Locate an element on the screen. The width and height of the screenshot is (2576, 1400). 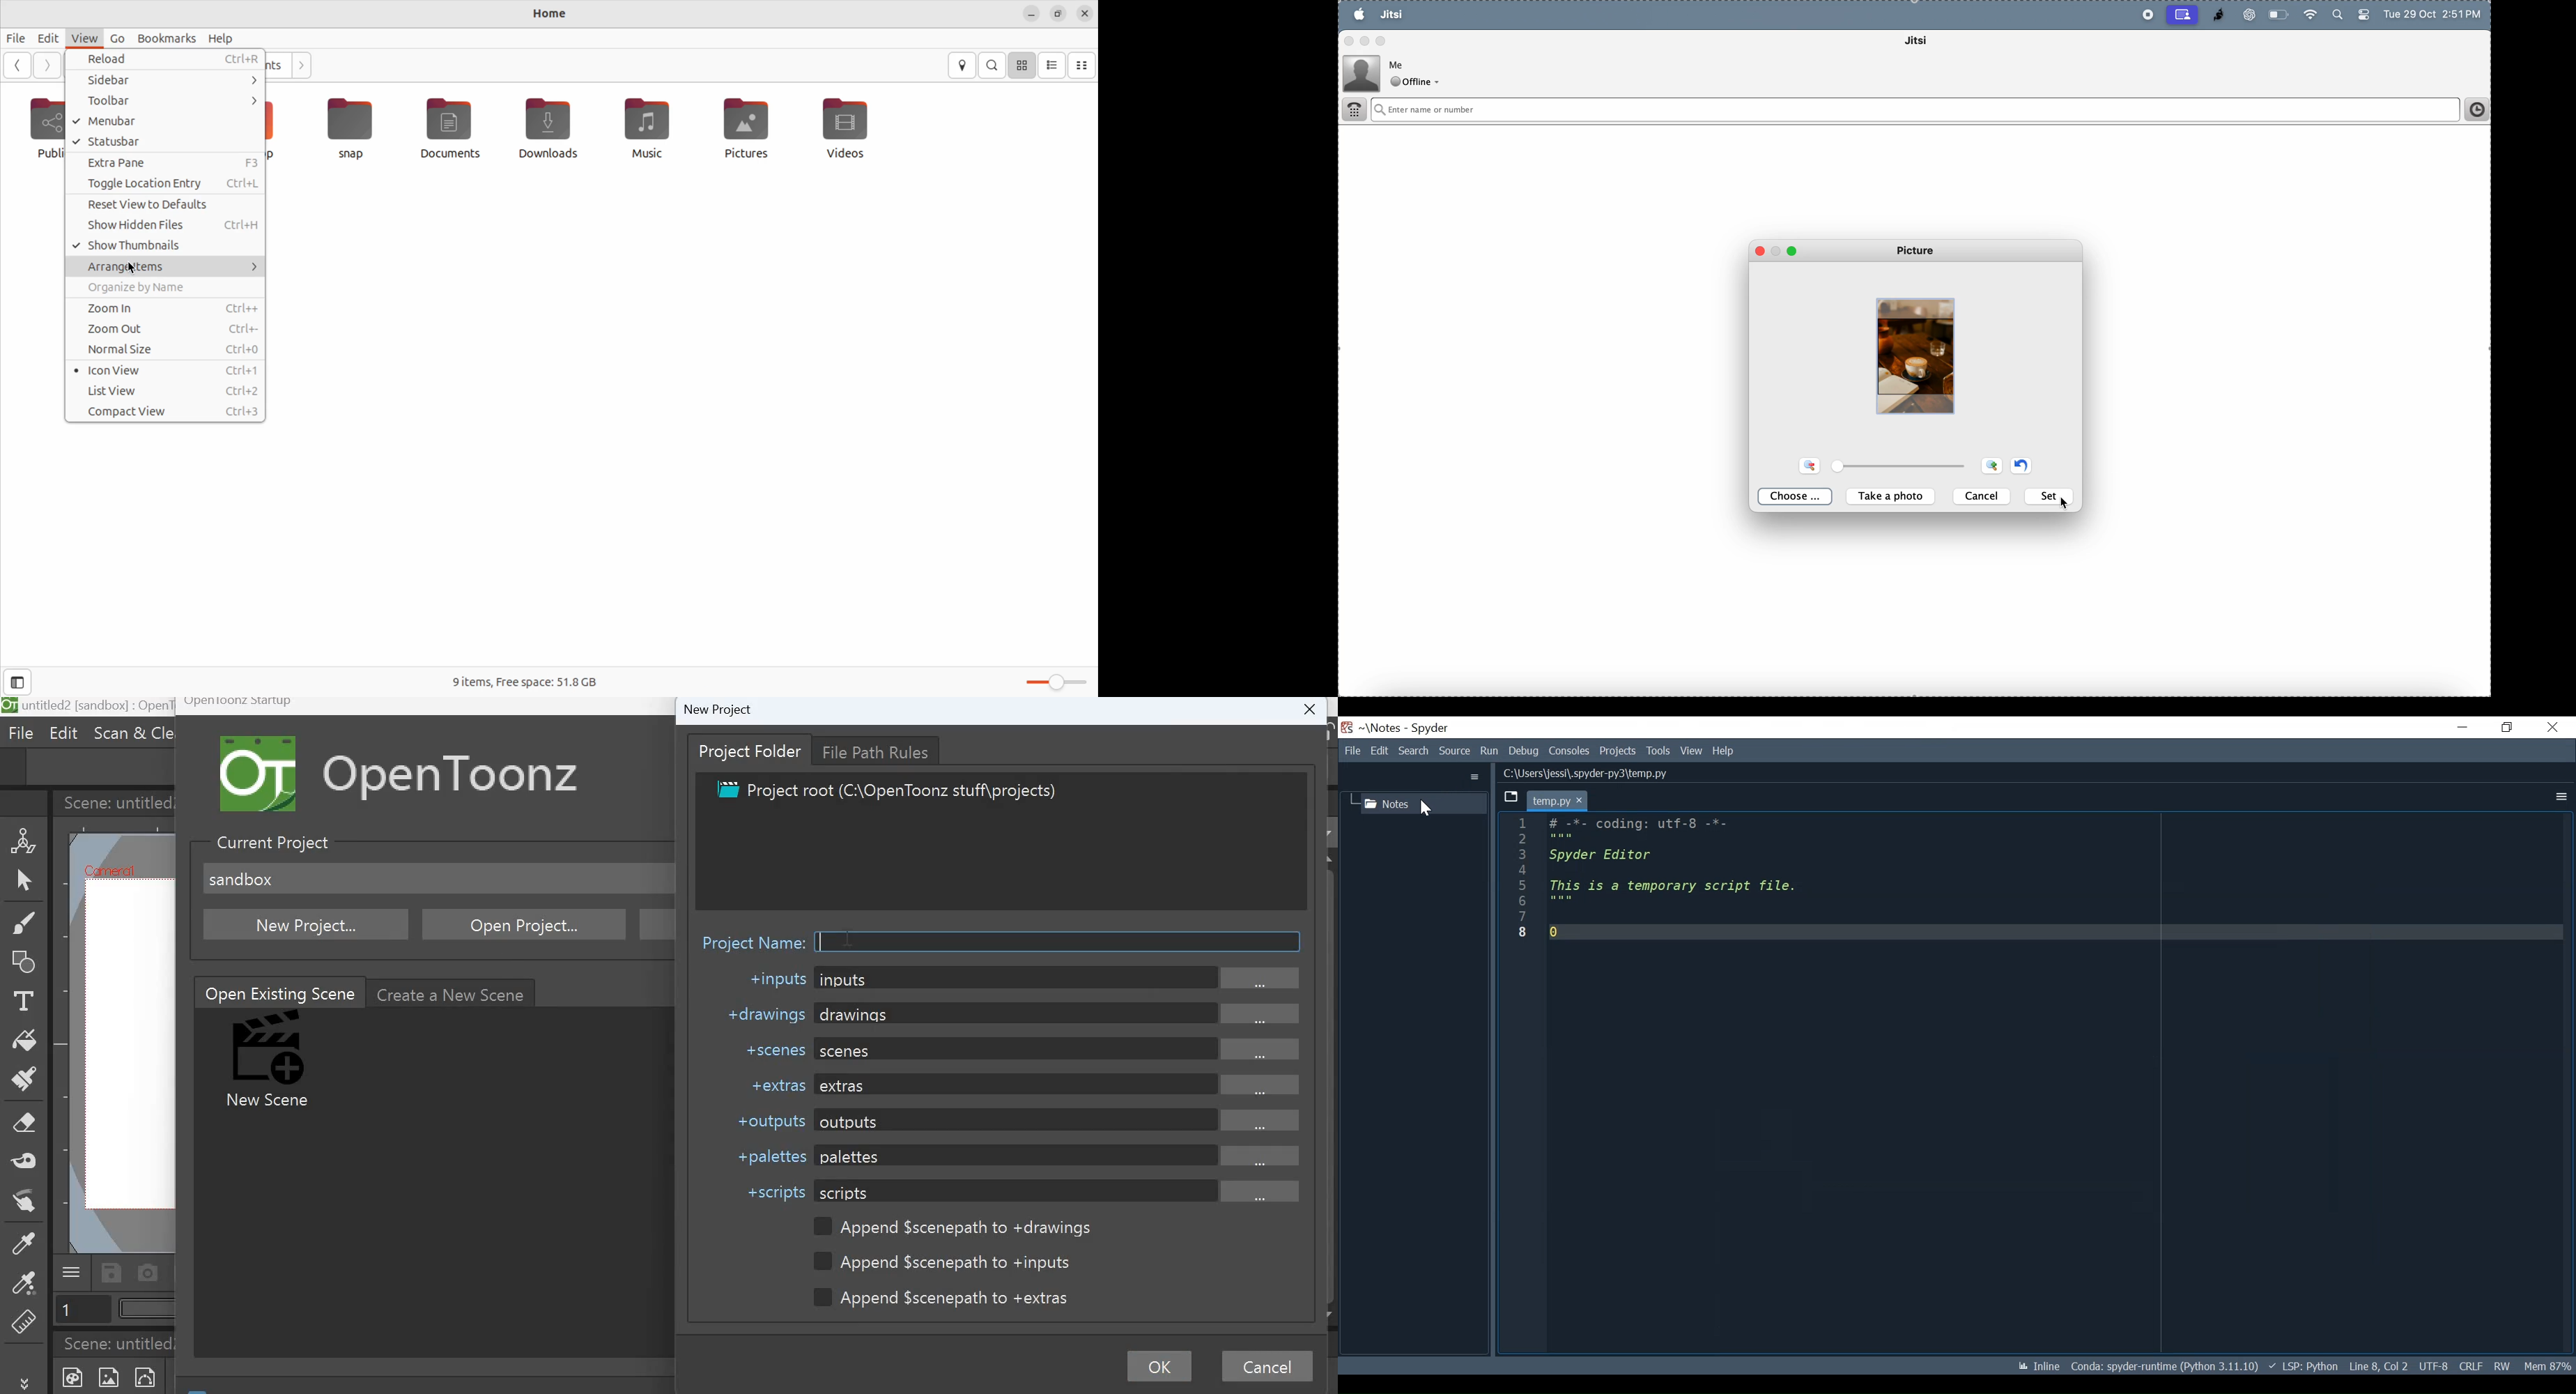
stautus bar is located at coordinates (164, 142).